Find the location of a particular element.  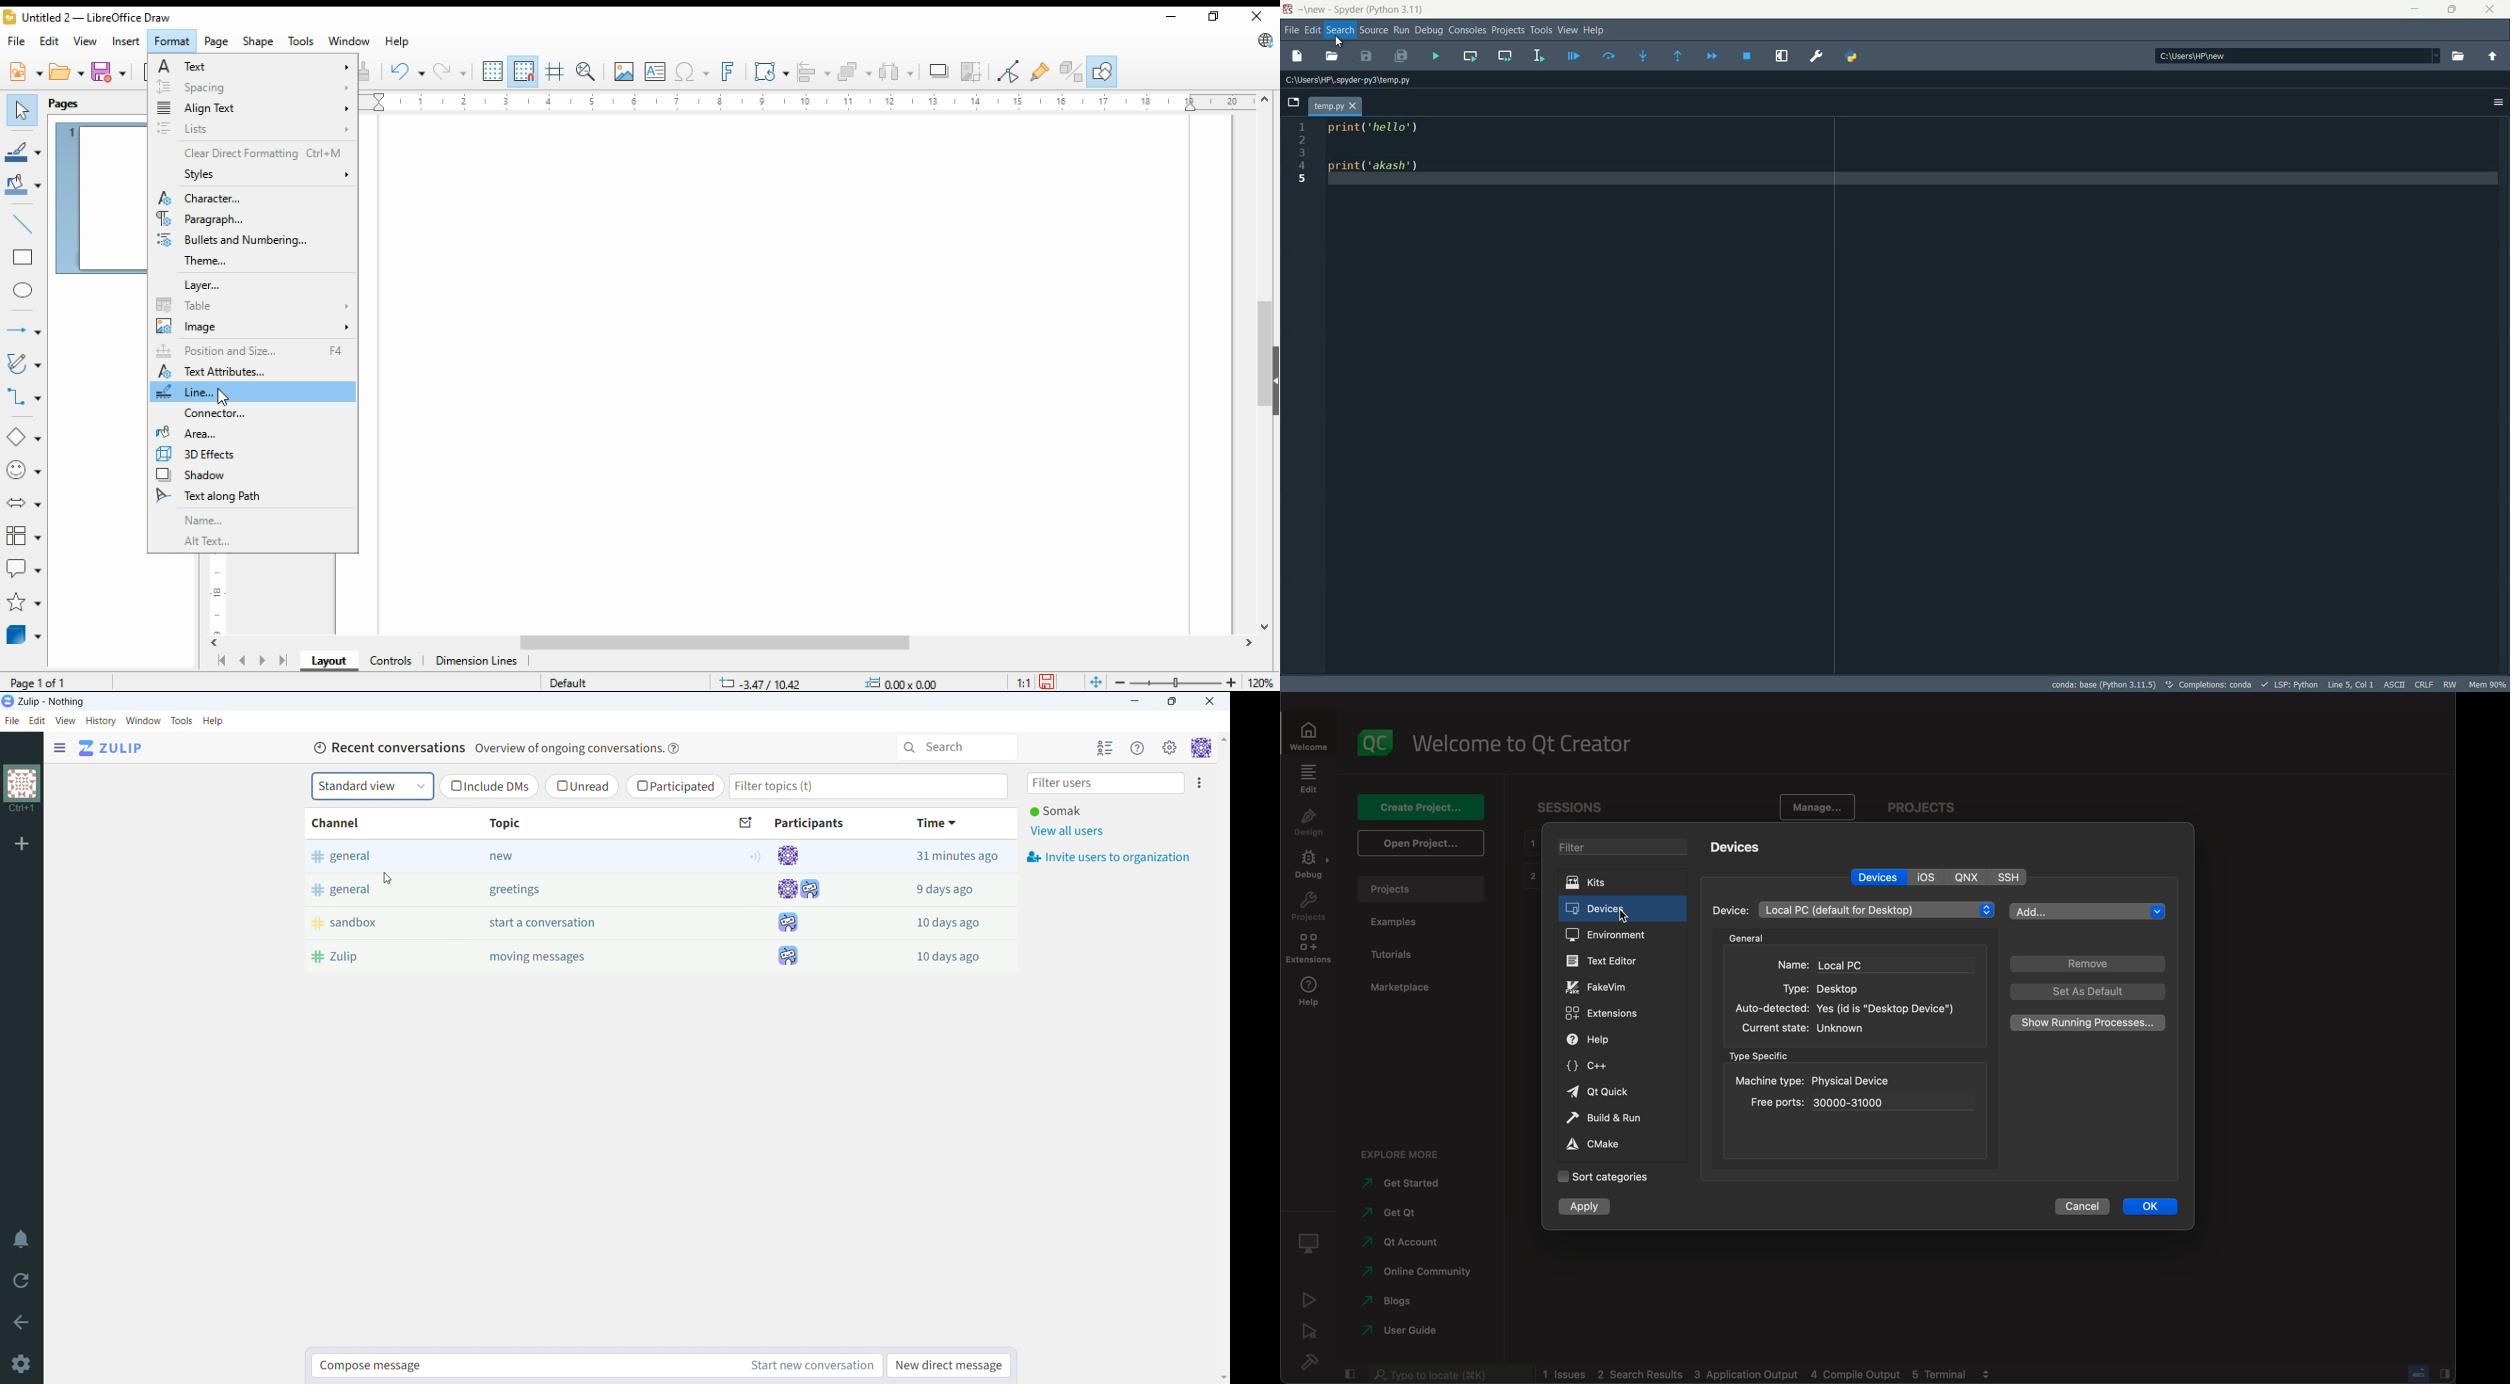

next page is located at coordinates (261, 661).